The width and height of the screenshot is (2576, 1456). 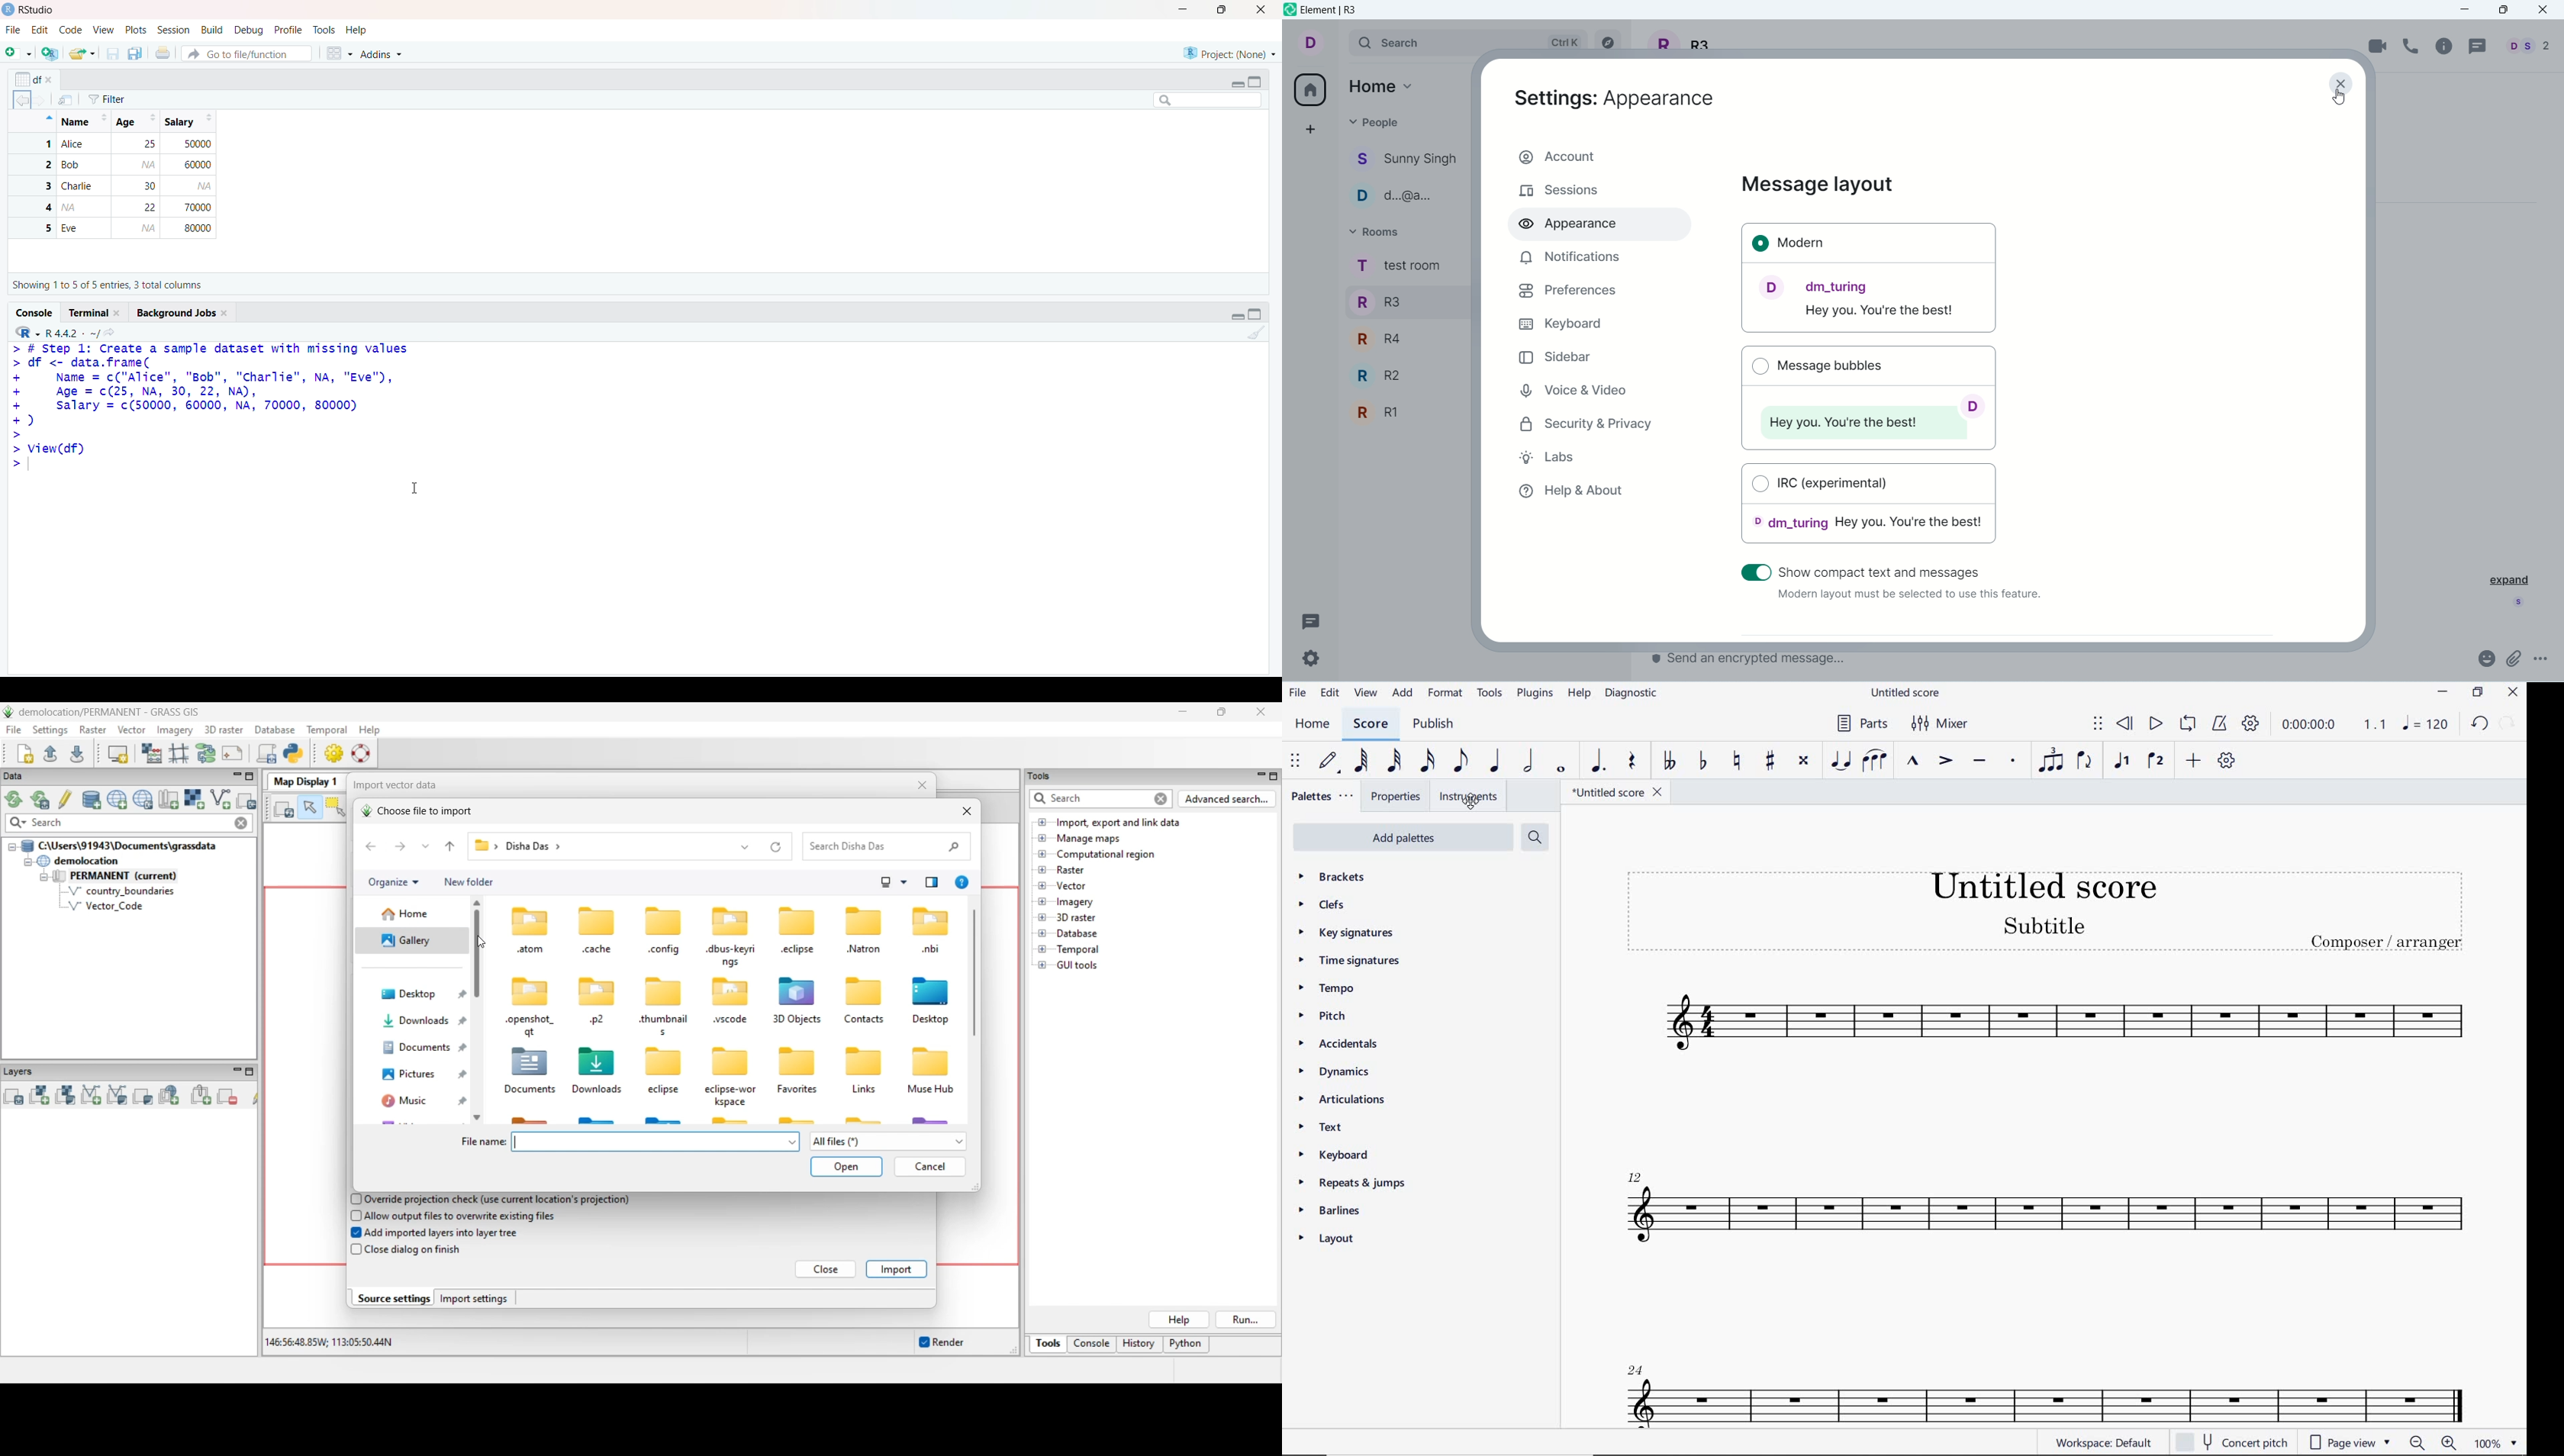 What do you see at coordinates (2251, 724) in the screenshot?
I see `PLAYBACK SETTINGS` at bounding box center [2251, 724].